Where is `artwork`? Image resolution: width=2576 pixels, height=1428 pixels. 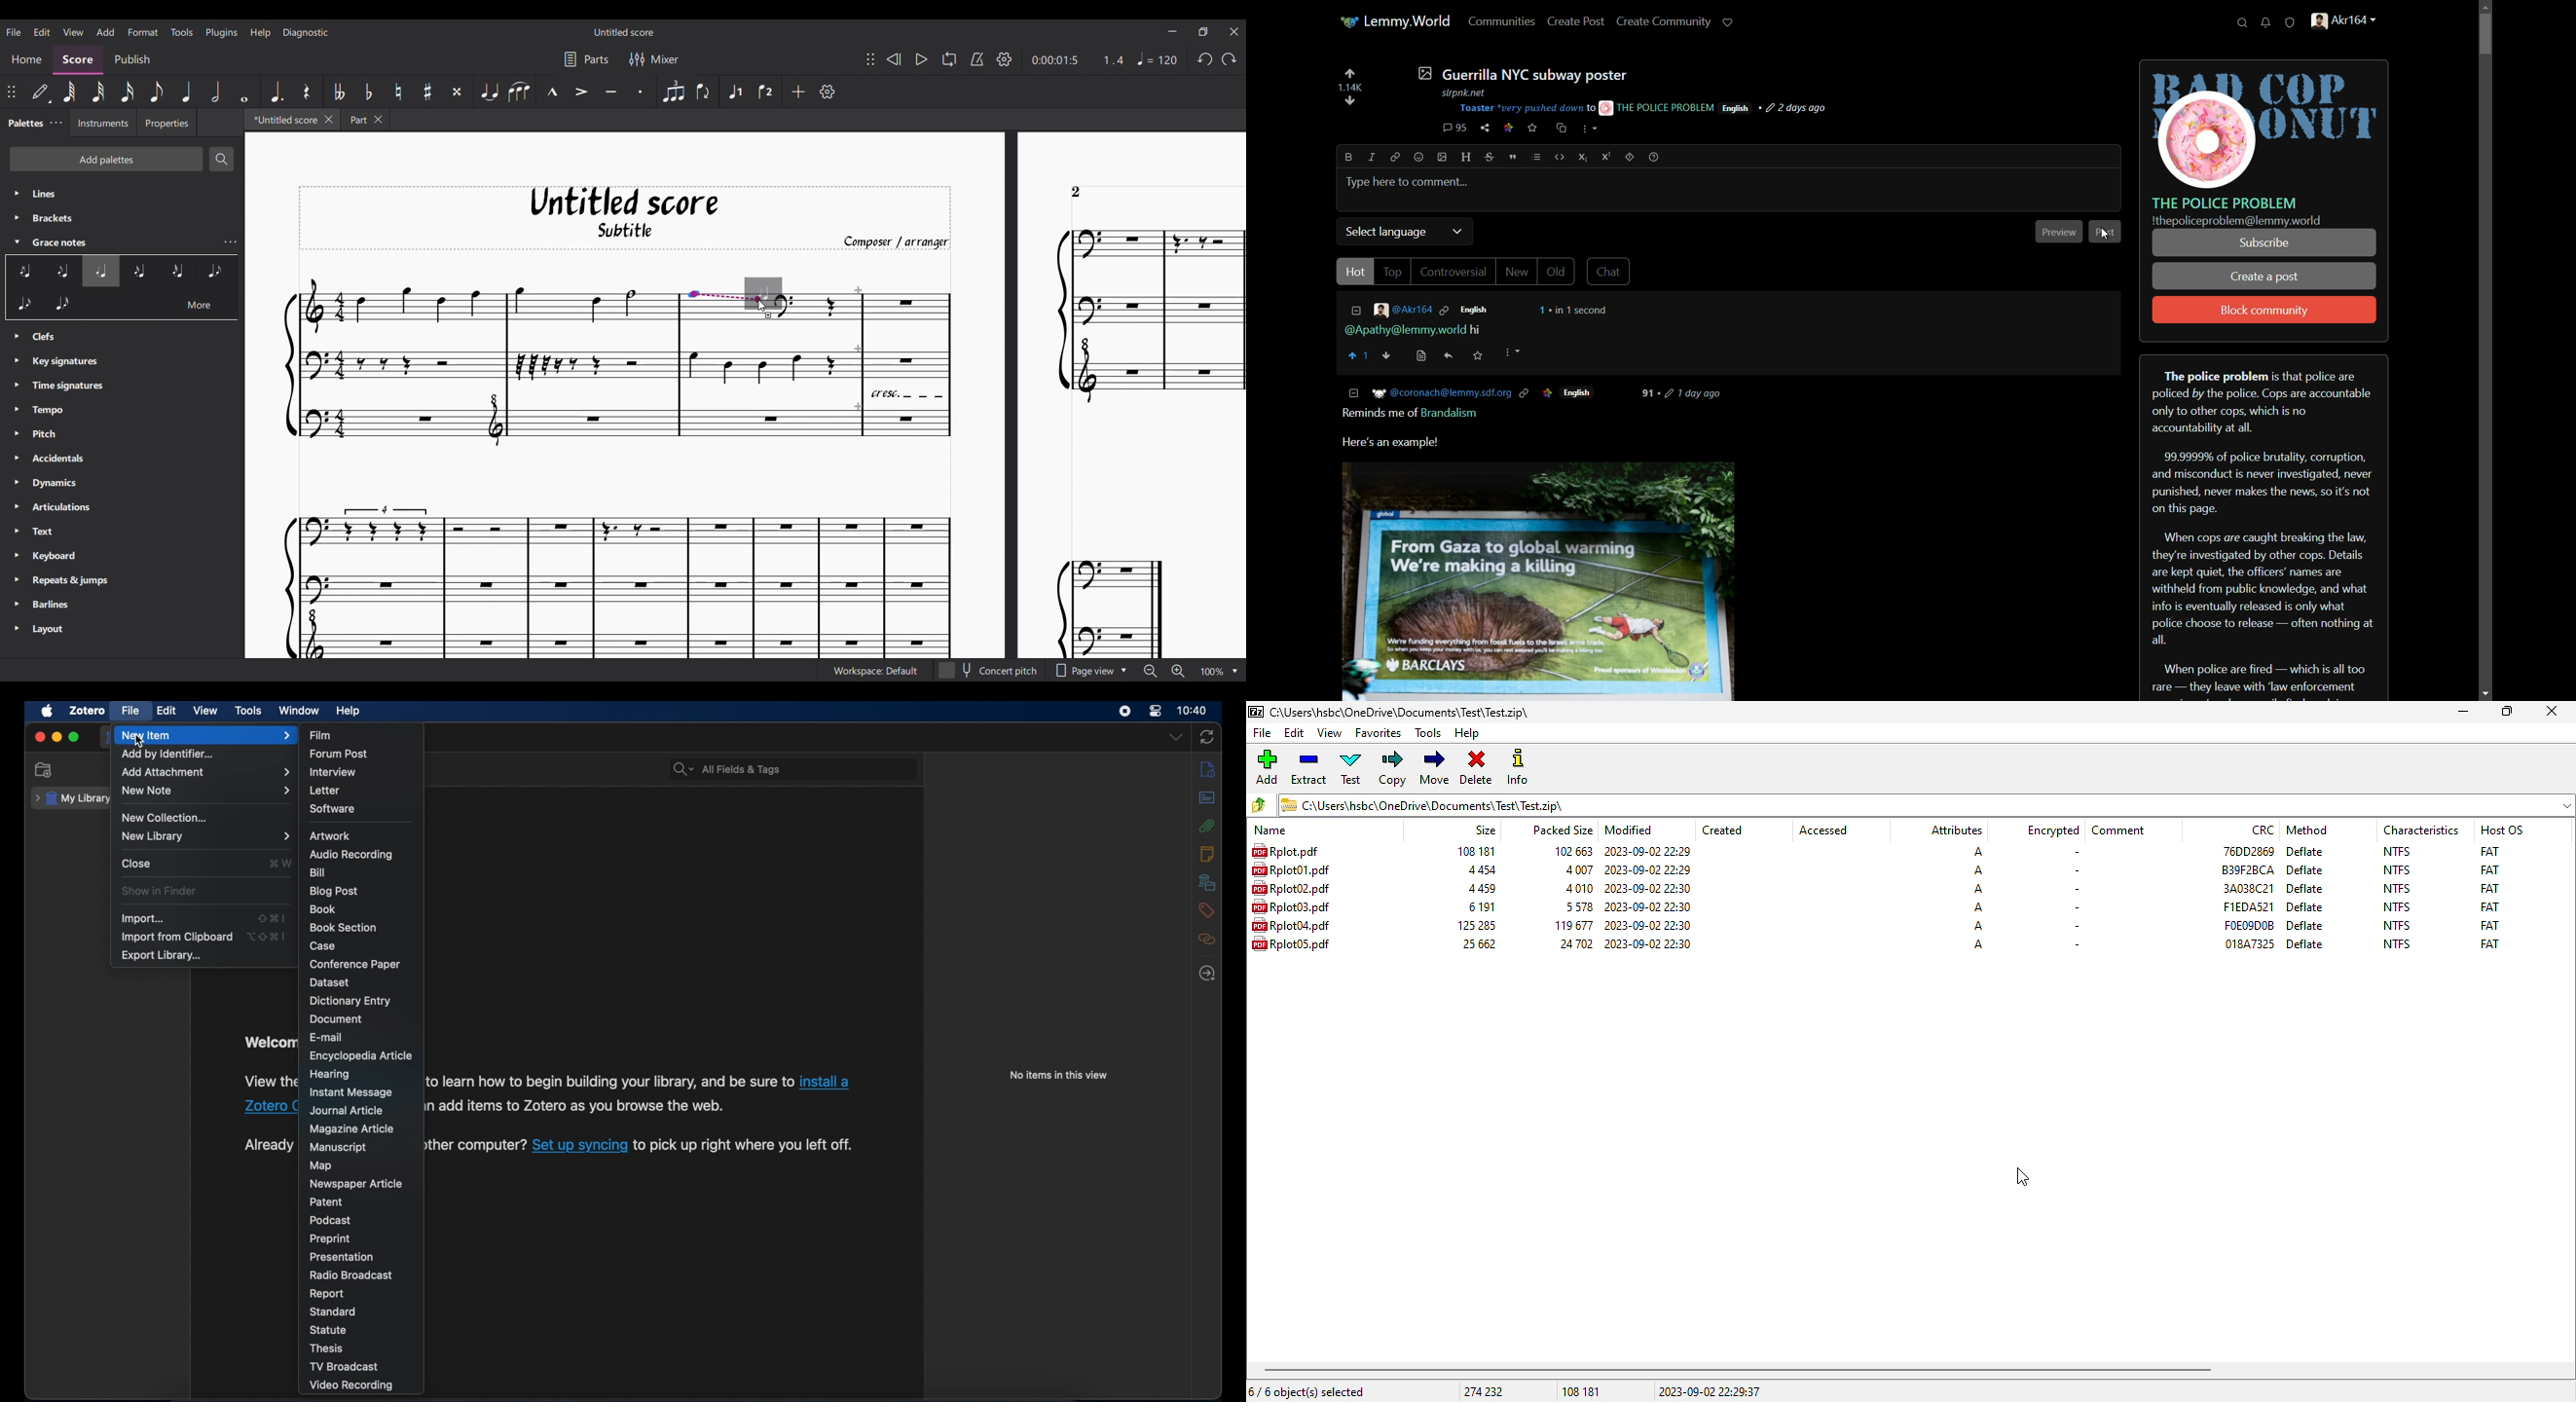
artwork is located at coordinates (330, 836).